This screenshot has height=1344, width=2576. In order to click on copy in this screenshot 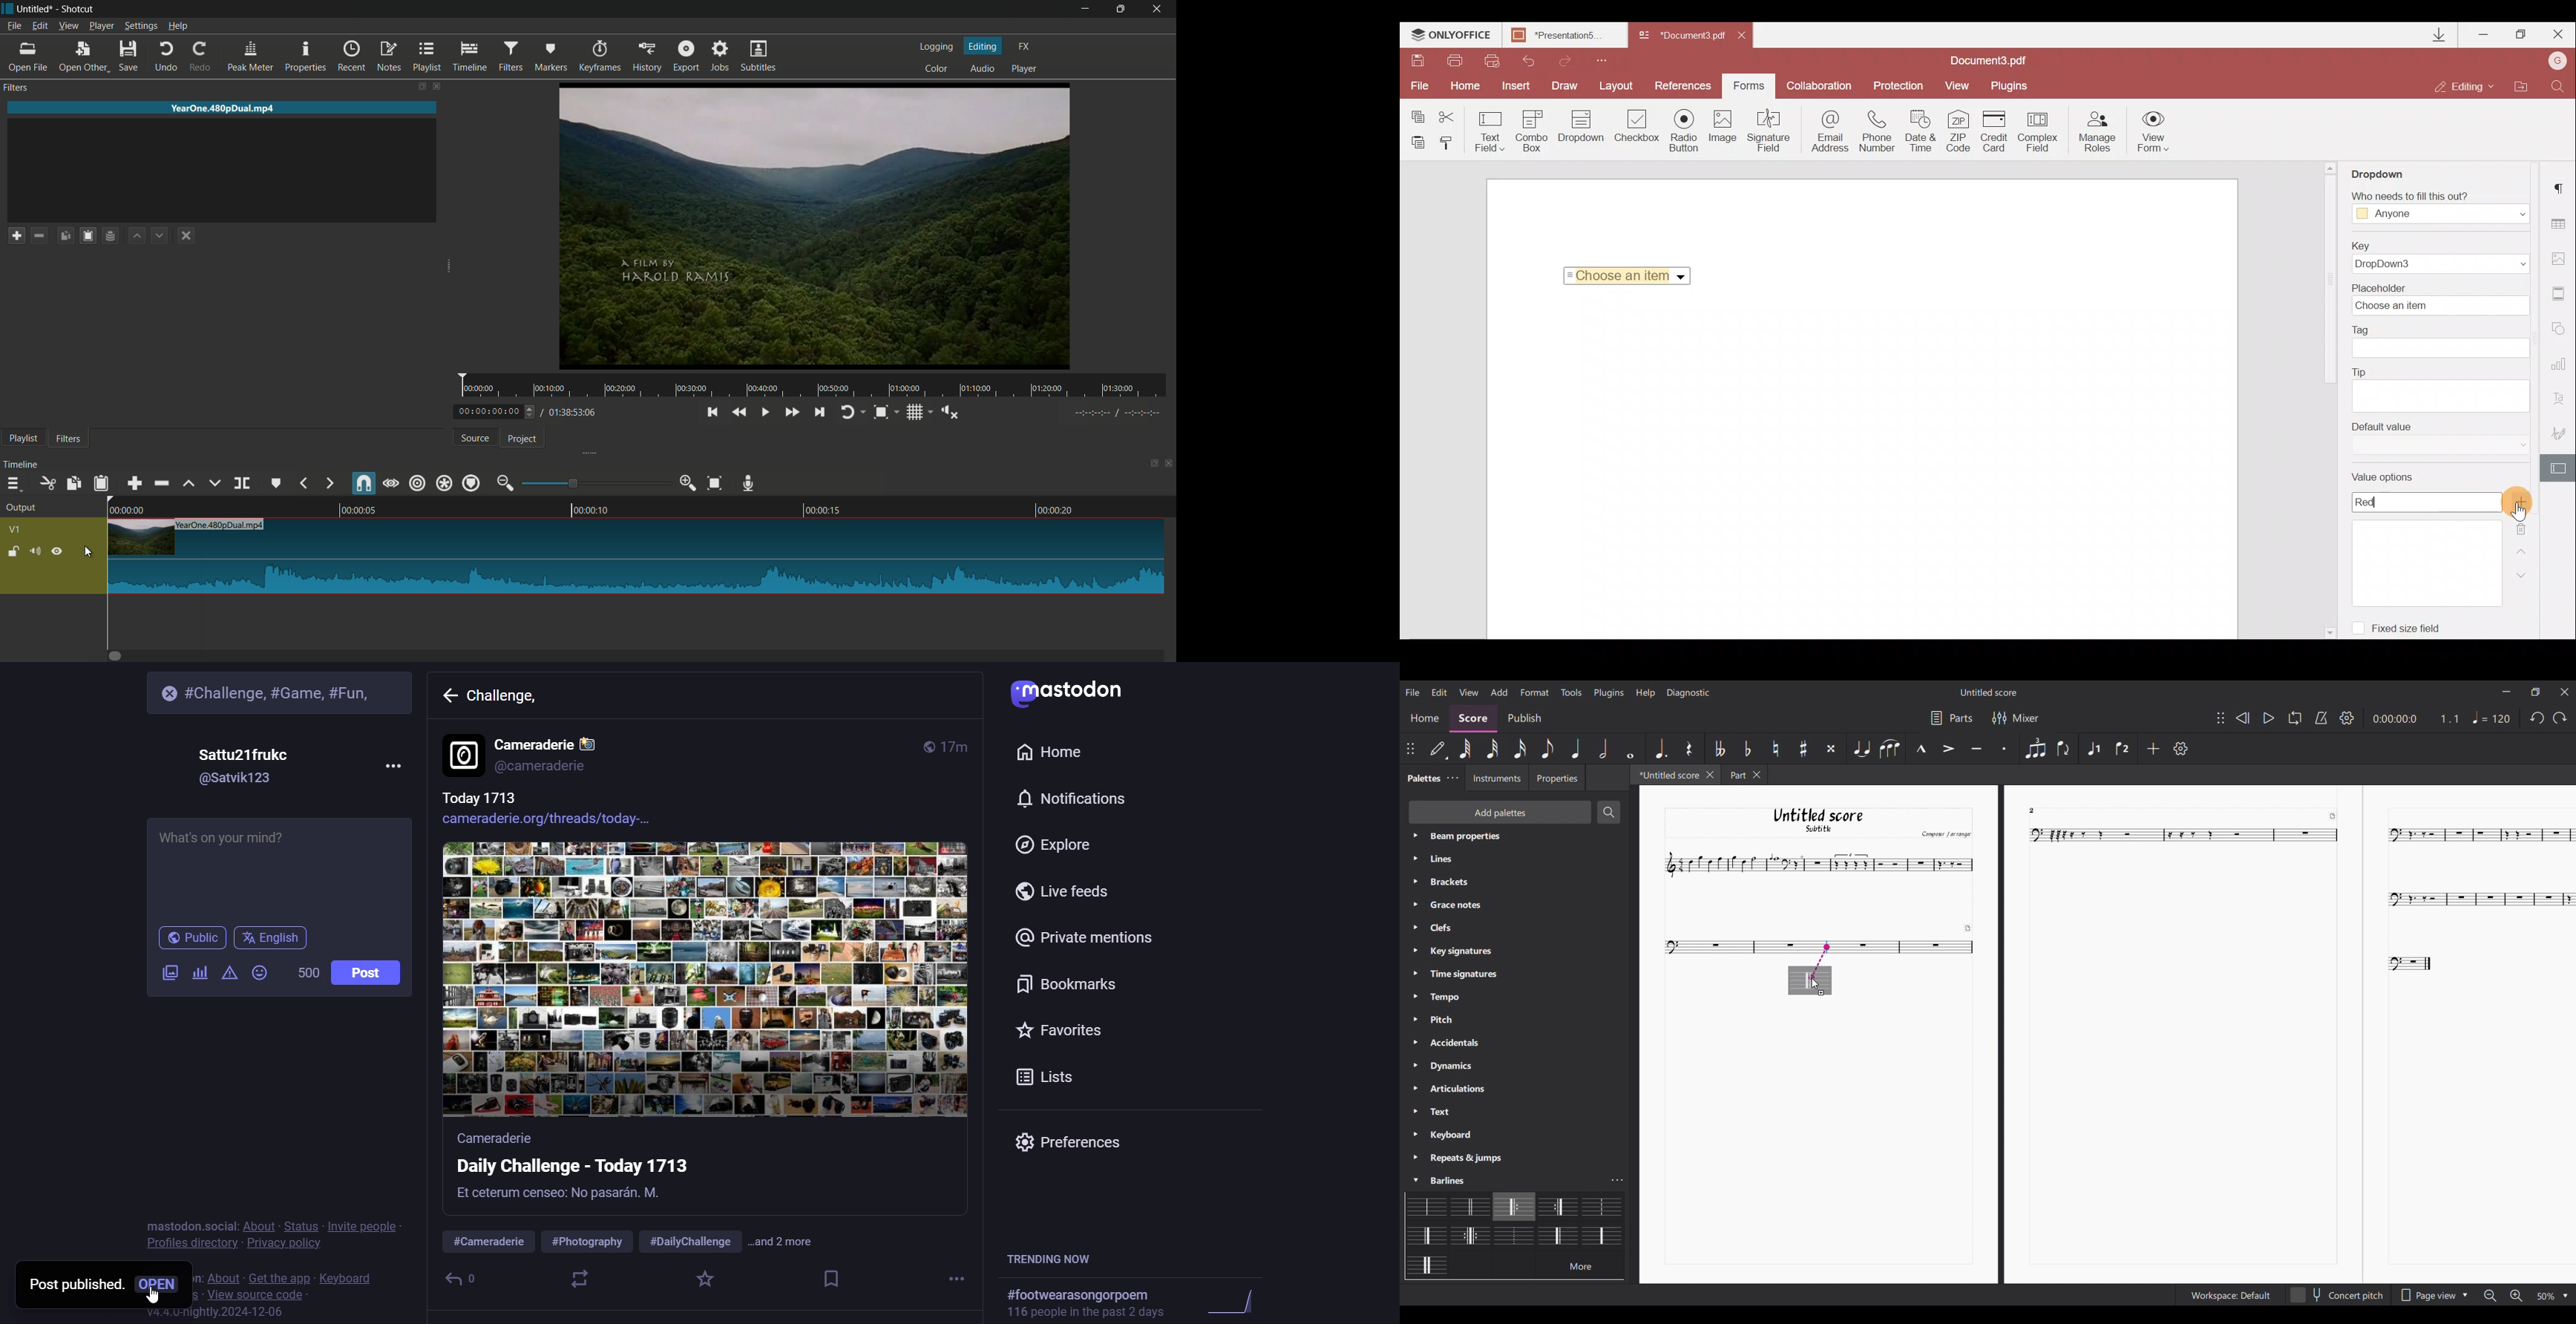, I will do `click(75, 484)`.